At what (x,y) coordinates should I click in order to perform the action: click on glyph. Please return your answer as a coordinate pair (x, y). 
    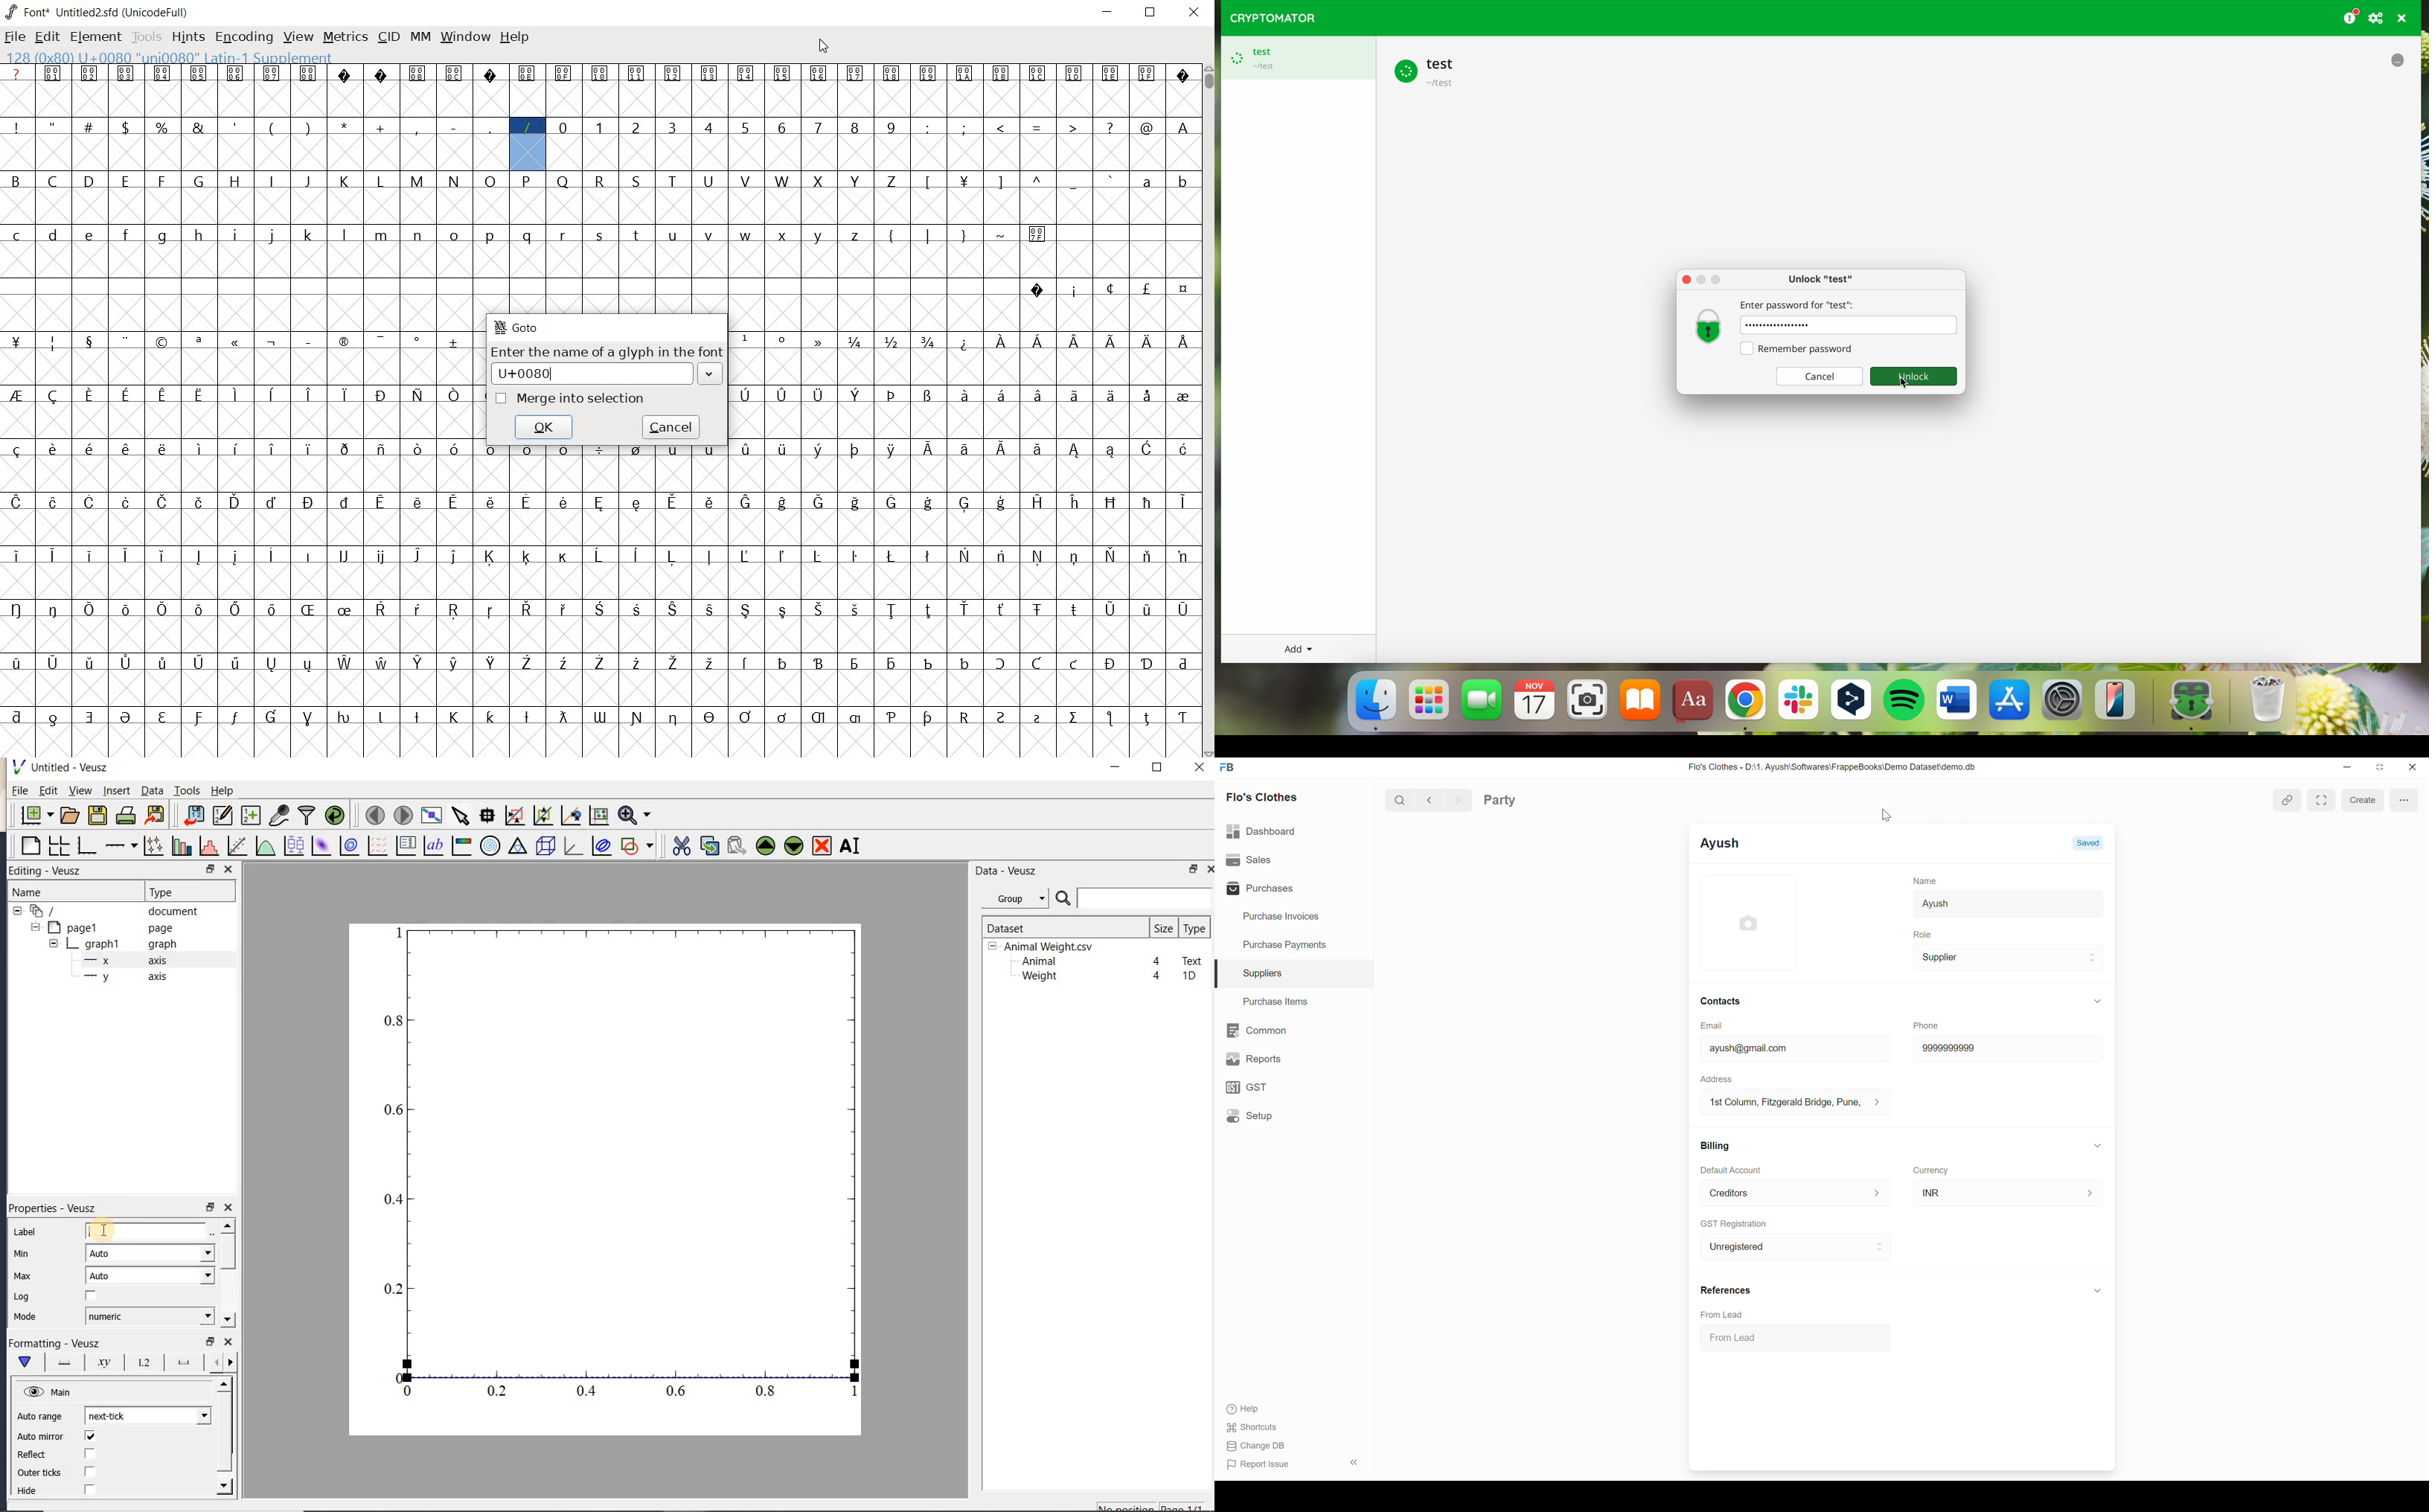
    Looking at the image, I should click on (964, 555).